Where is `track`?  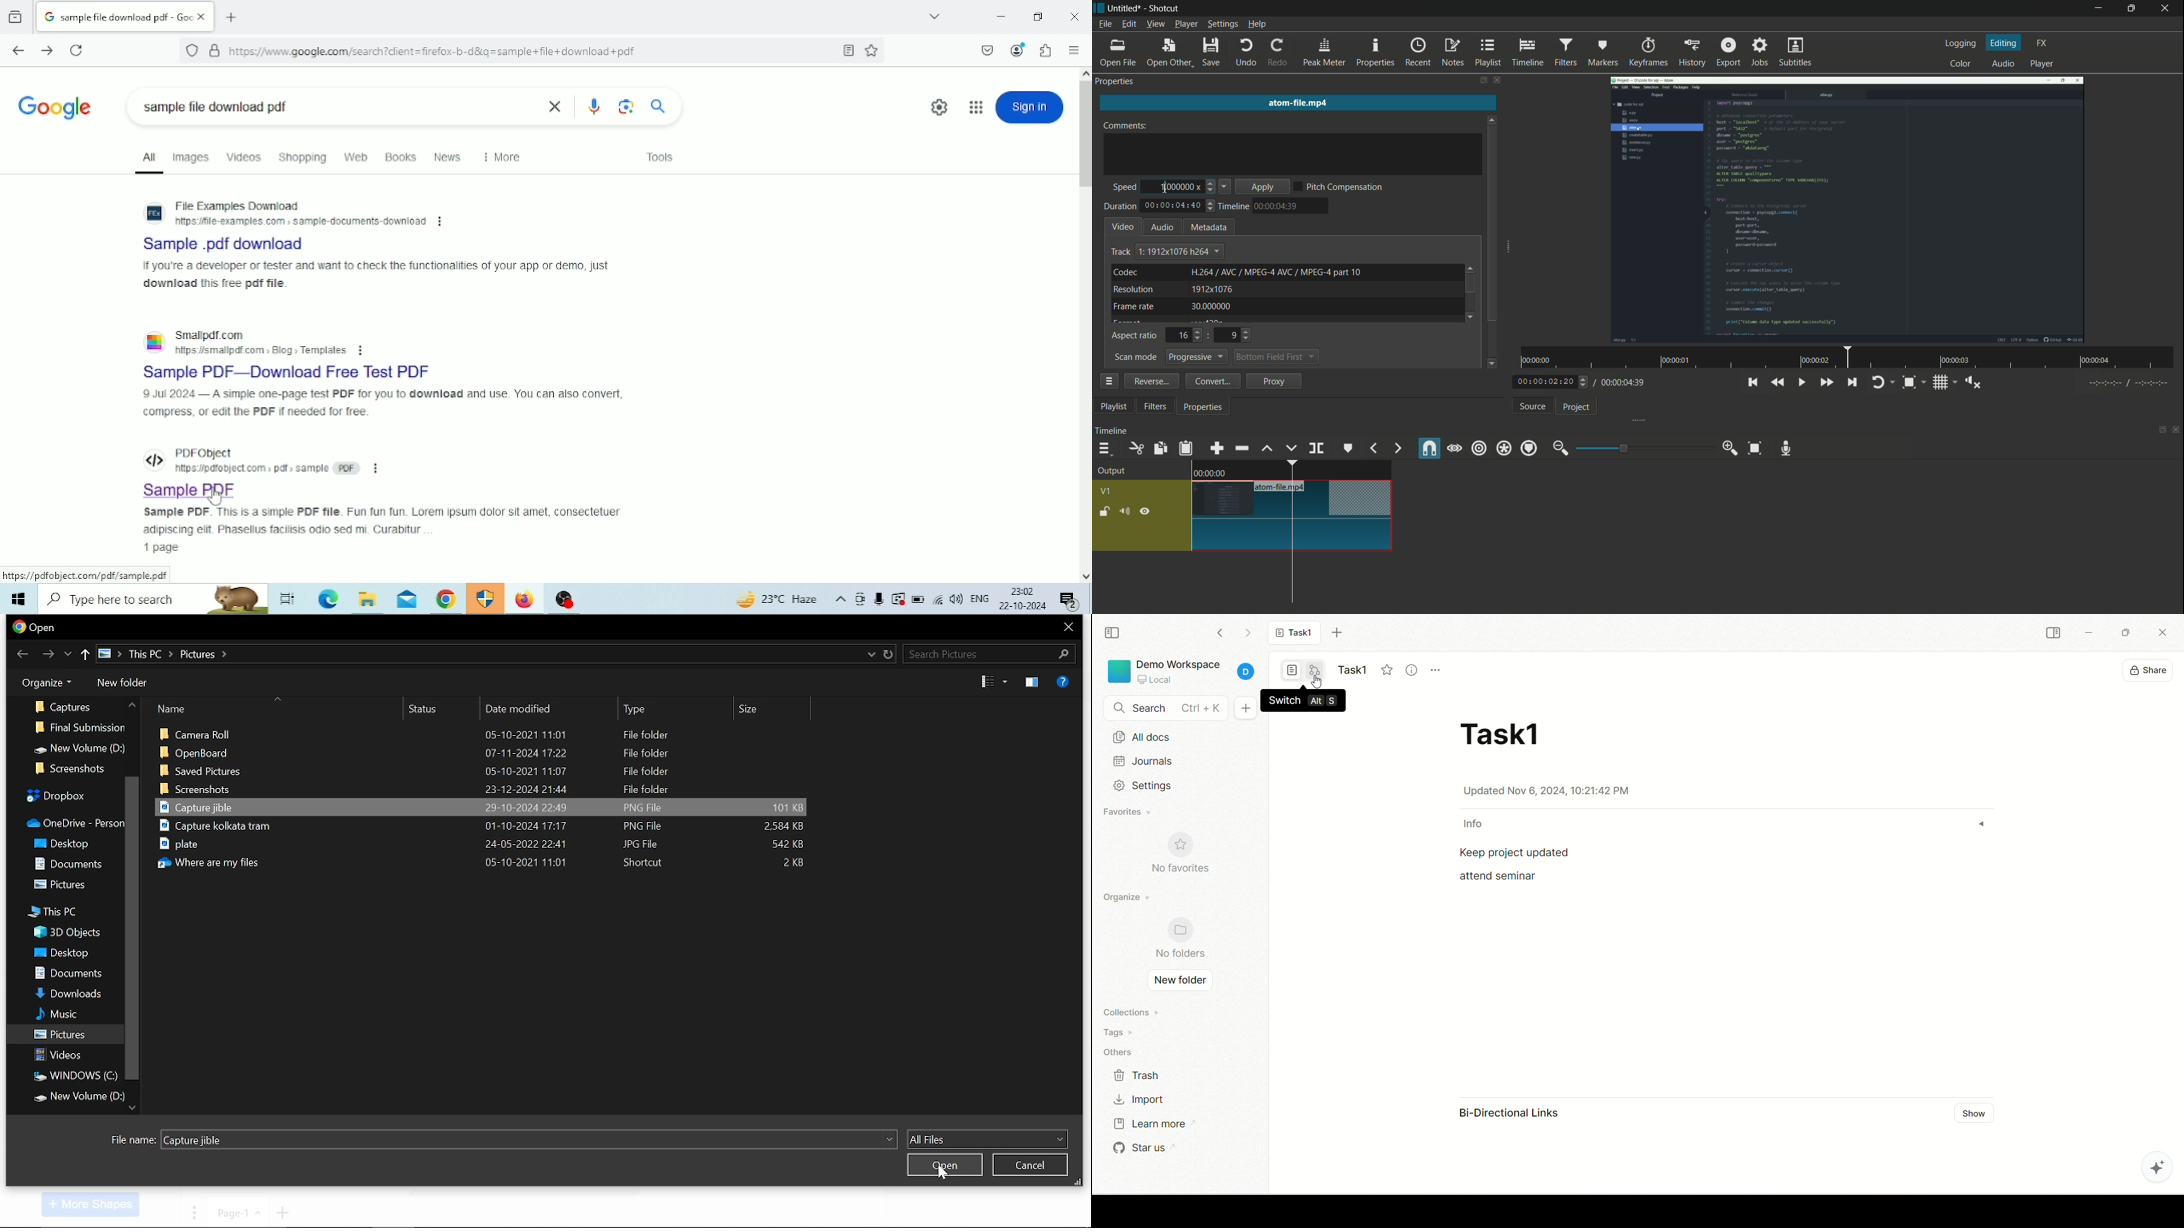
track is located at coordinates (1120, 252).